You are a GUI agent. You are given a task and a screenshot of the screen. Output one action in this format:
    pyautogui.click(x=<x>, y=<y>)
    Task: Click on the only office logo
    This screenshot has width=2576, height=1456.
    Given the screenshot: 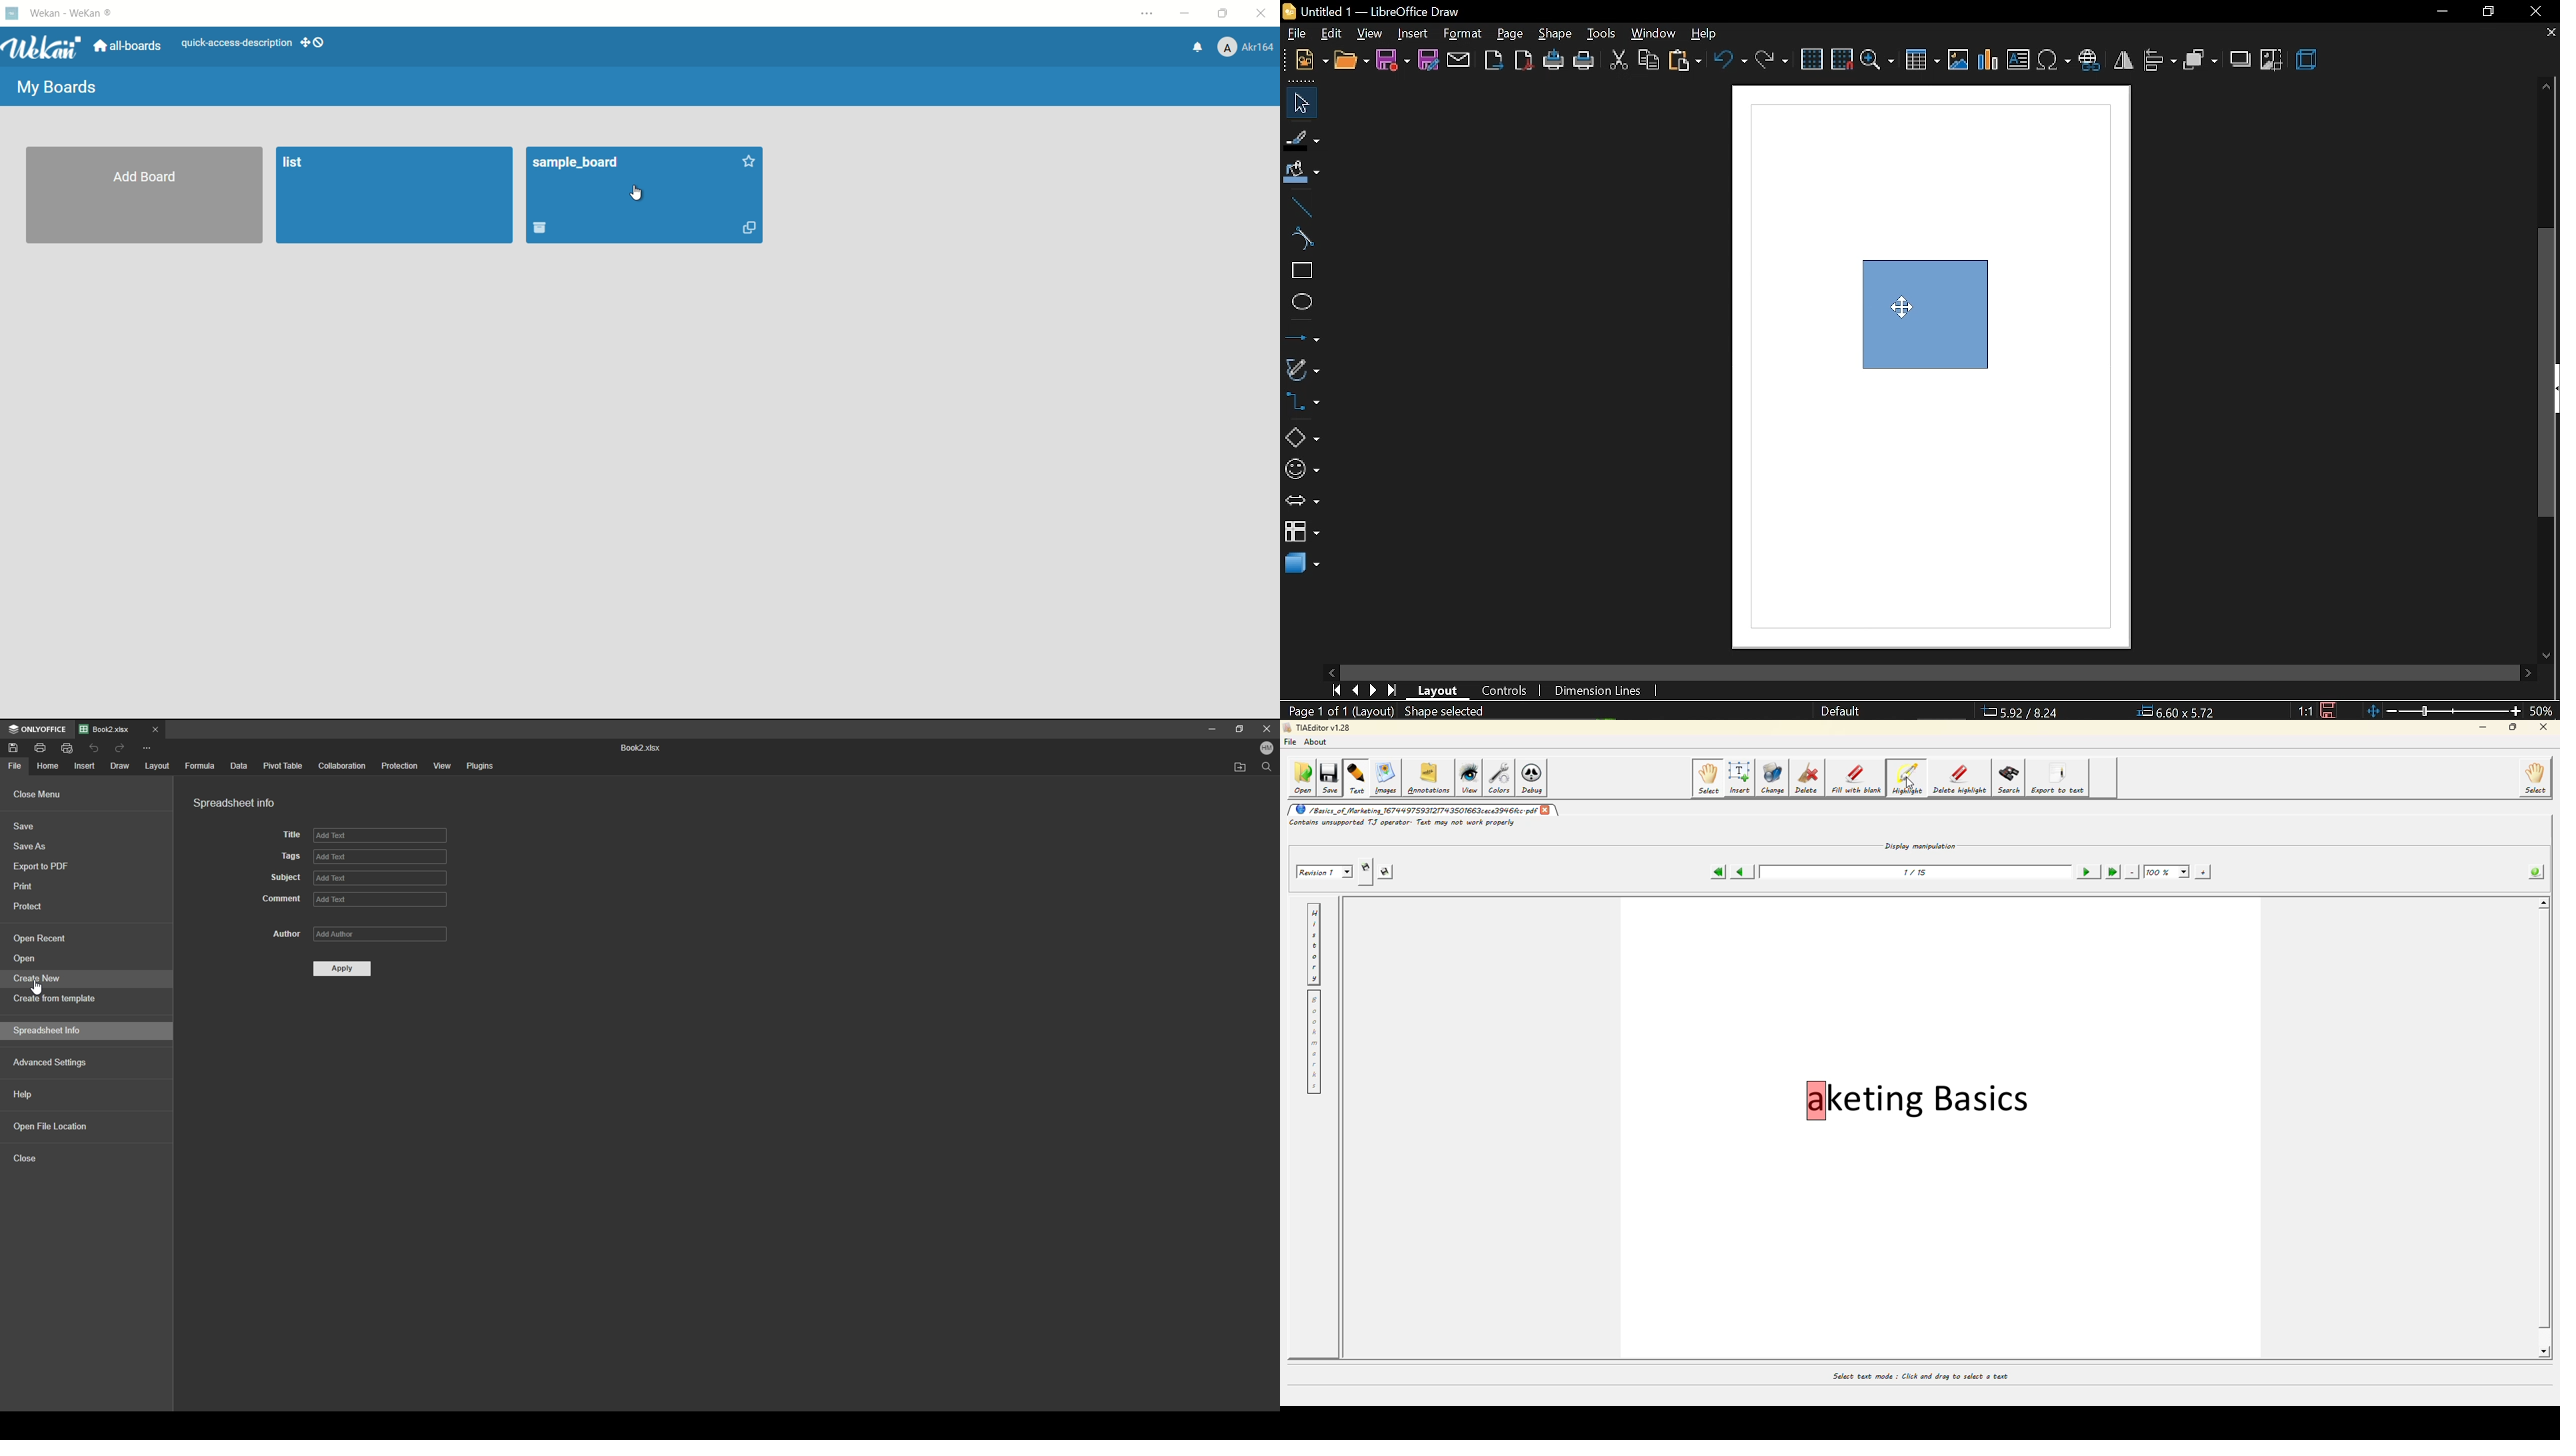 What is the action you would take?
    pyautogui.click(x=11, y=730)
    